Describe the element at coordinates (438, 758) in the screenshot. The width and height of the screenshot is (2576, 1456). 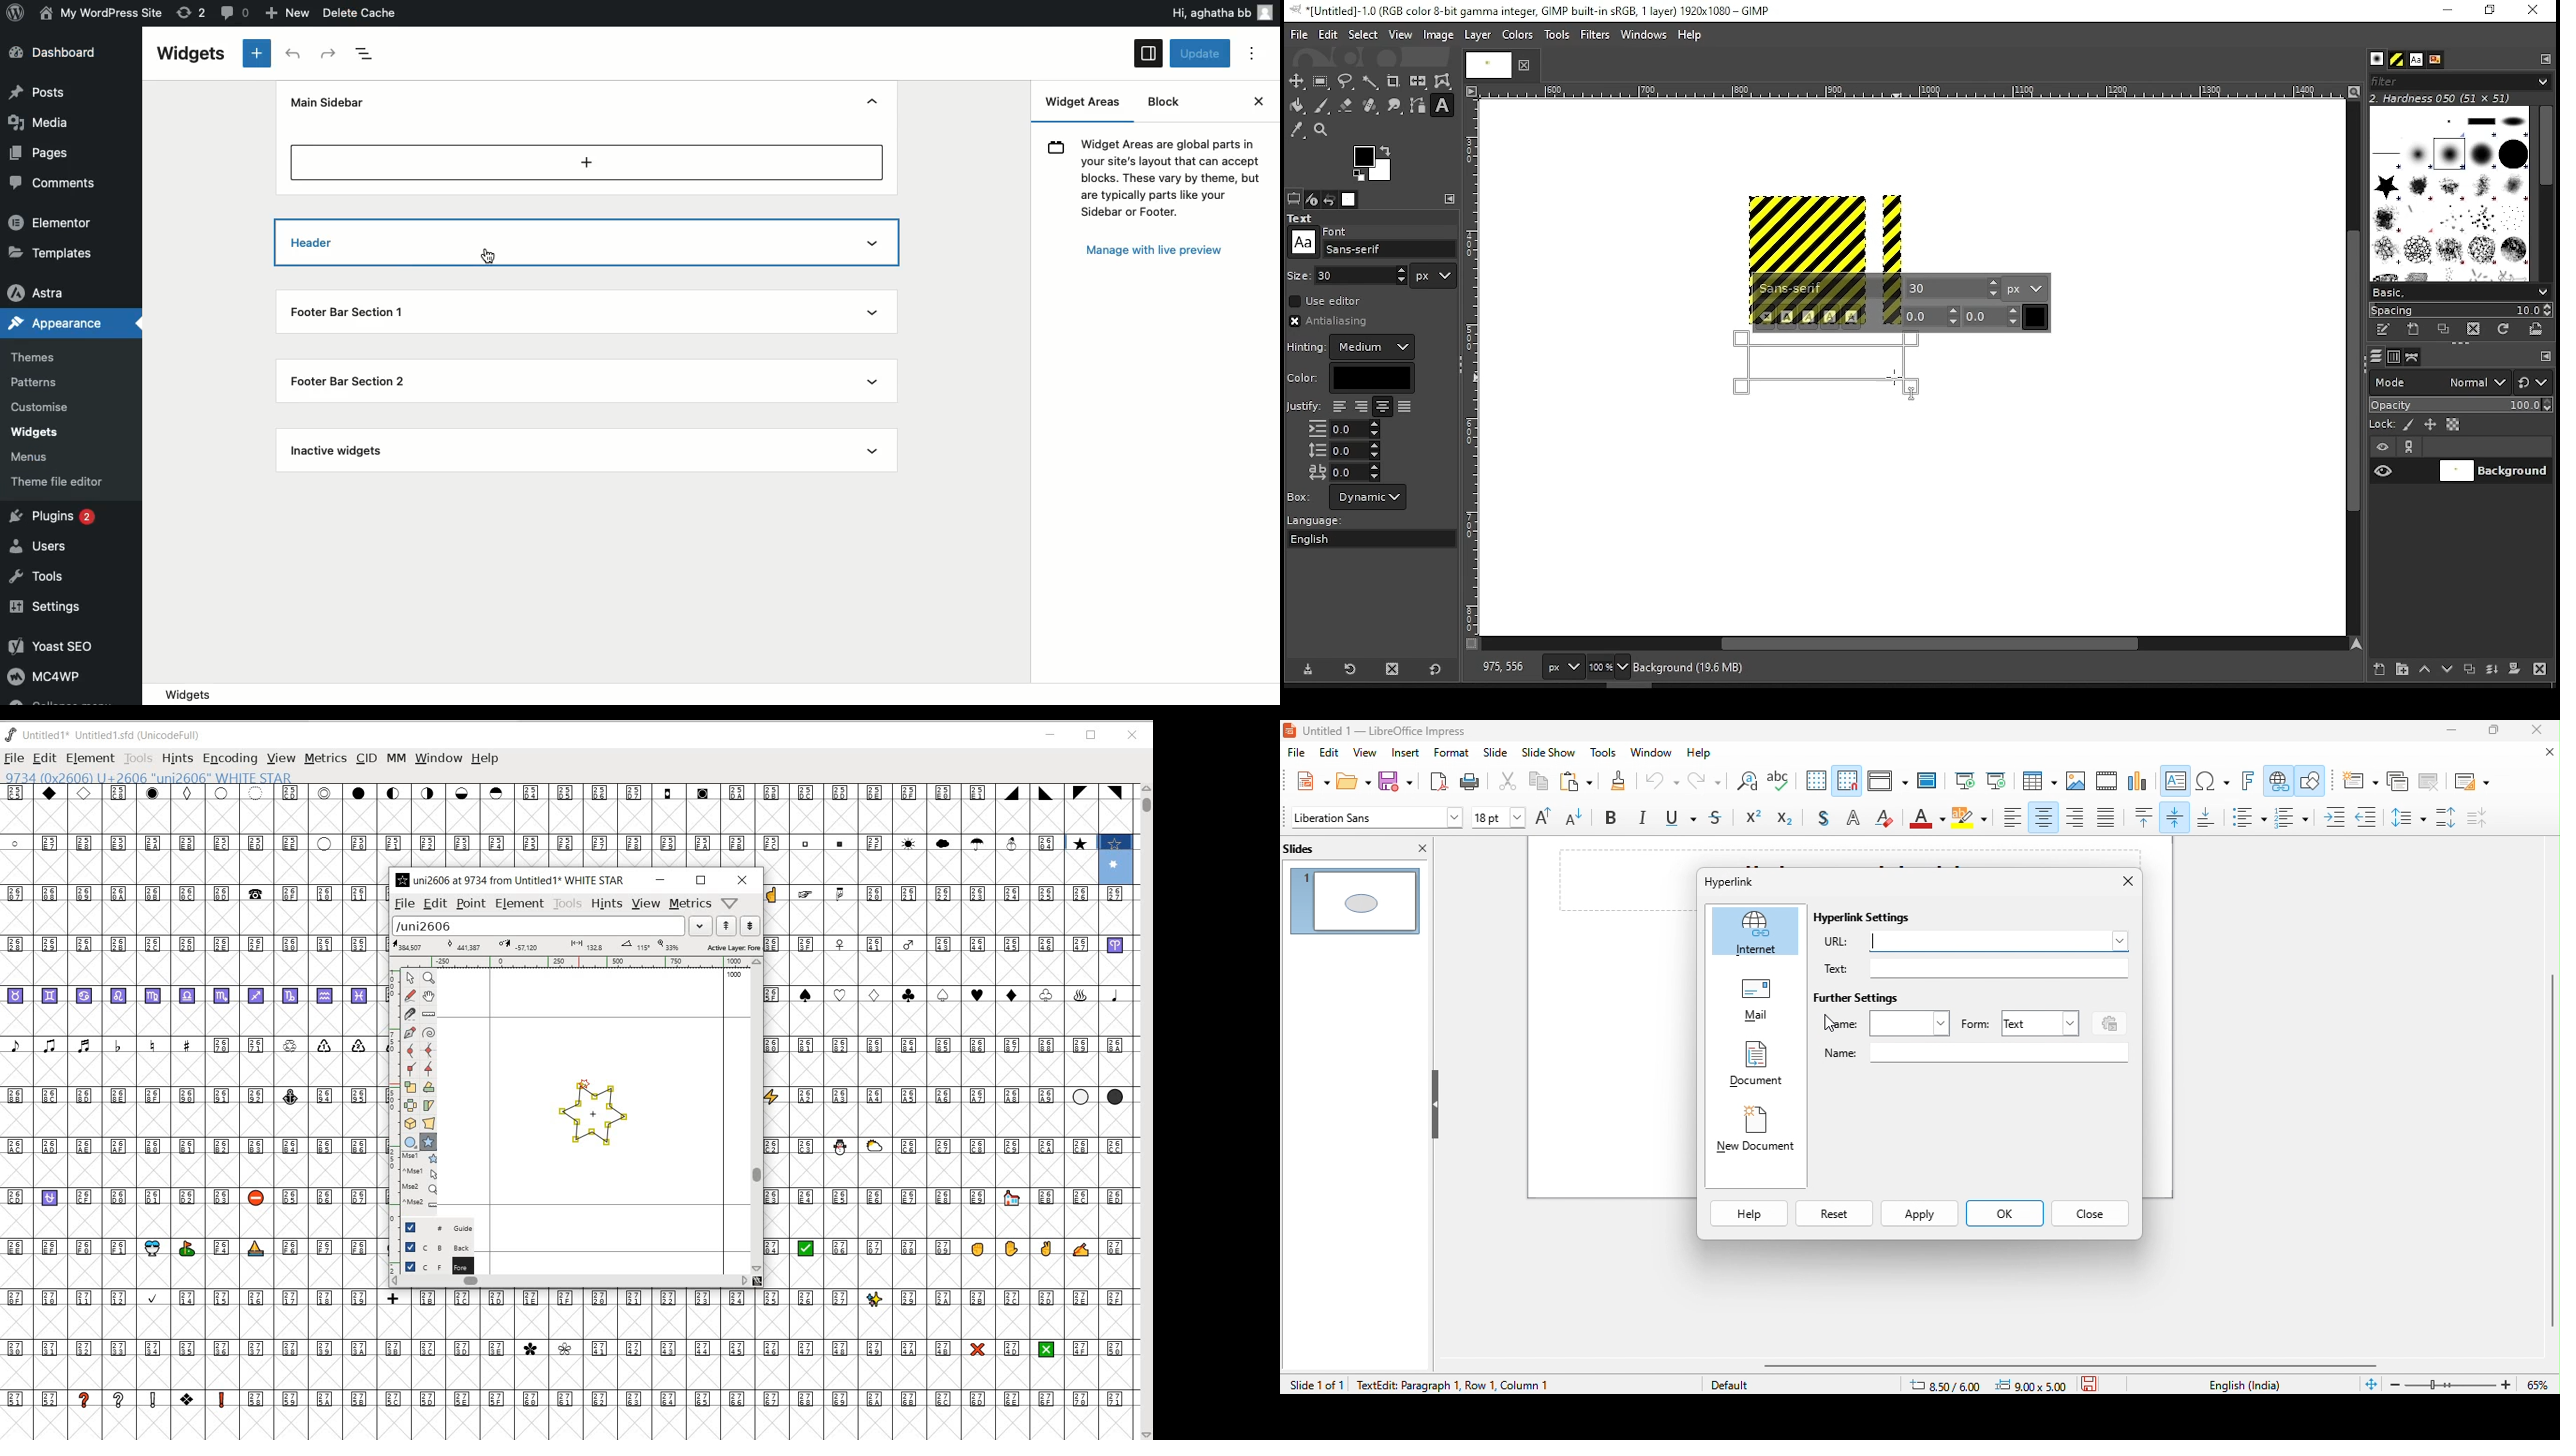
I see `WINDOW` at that location.